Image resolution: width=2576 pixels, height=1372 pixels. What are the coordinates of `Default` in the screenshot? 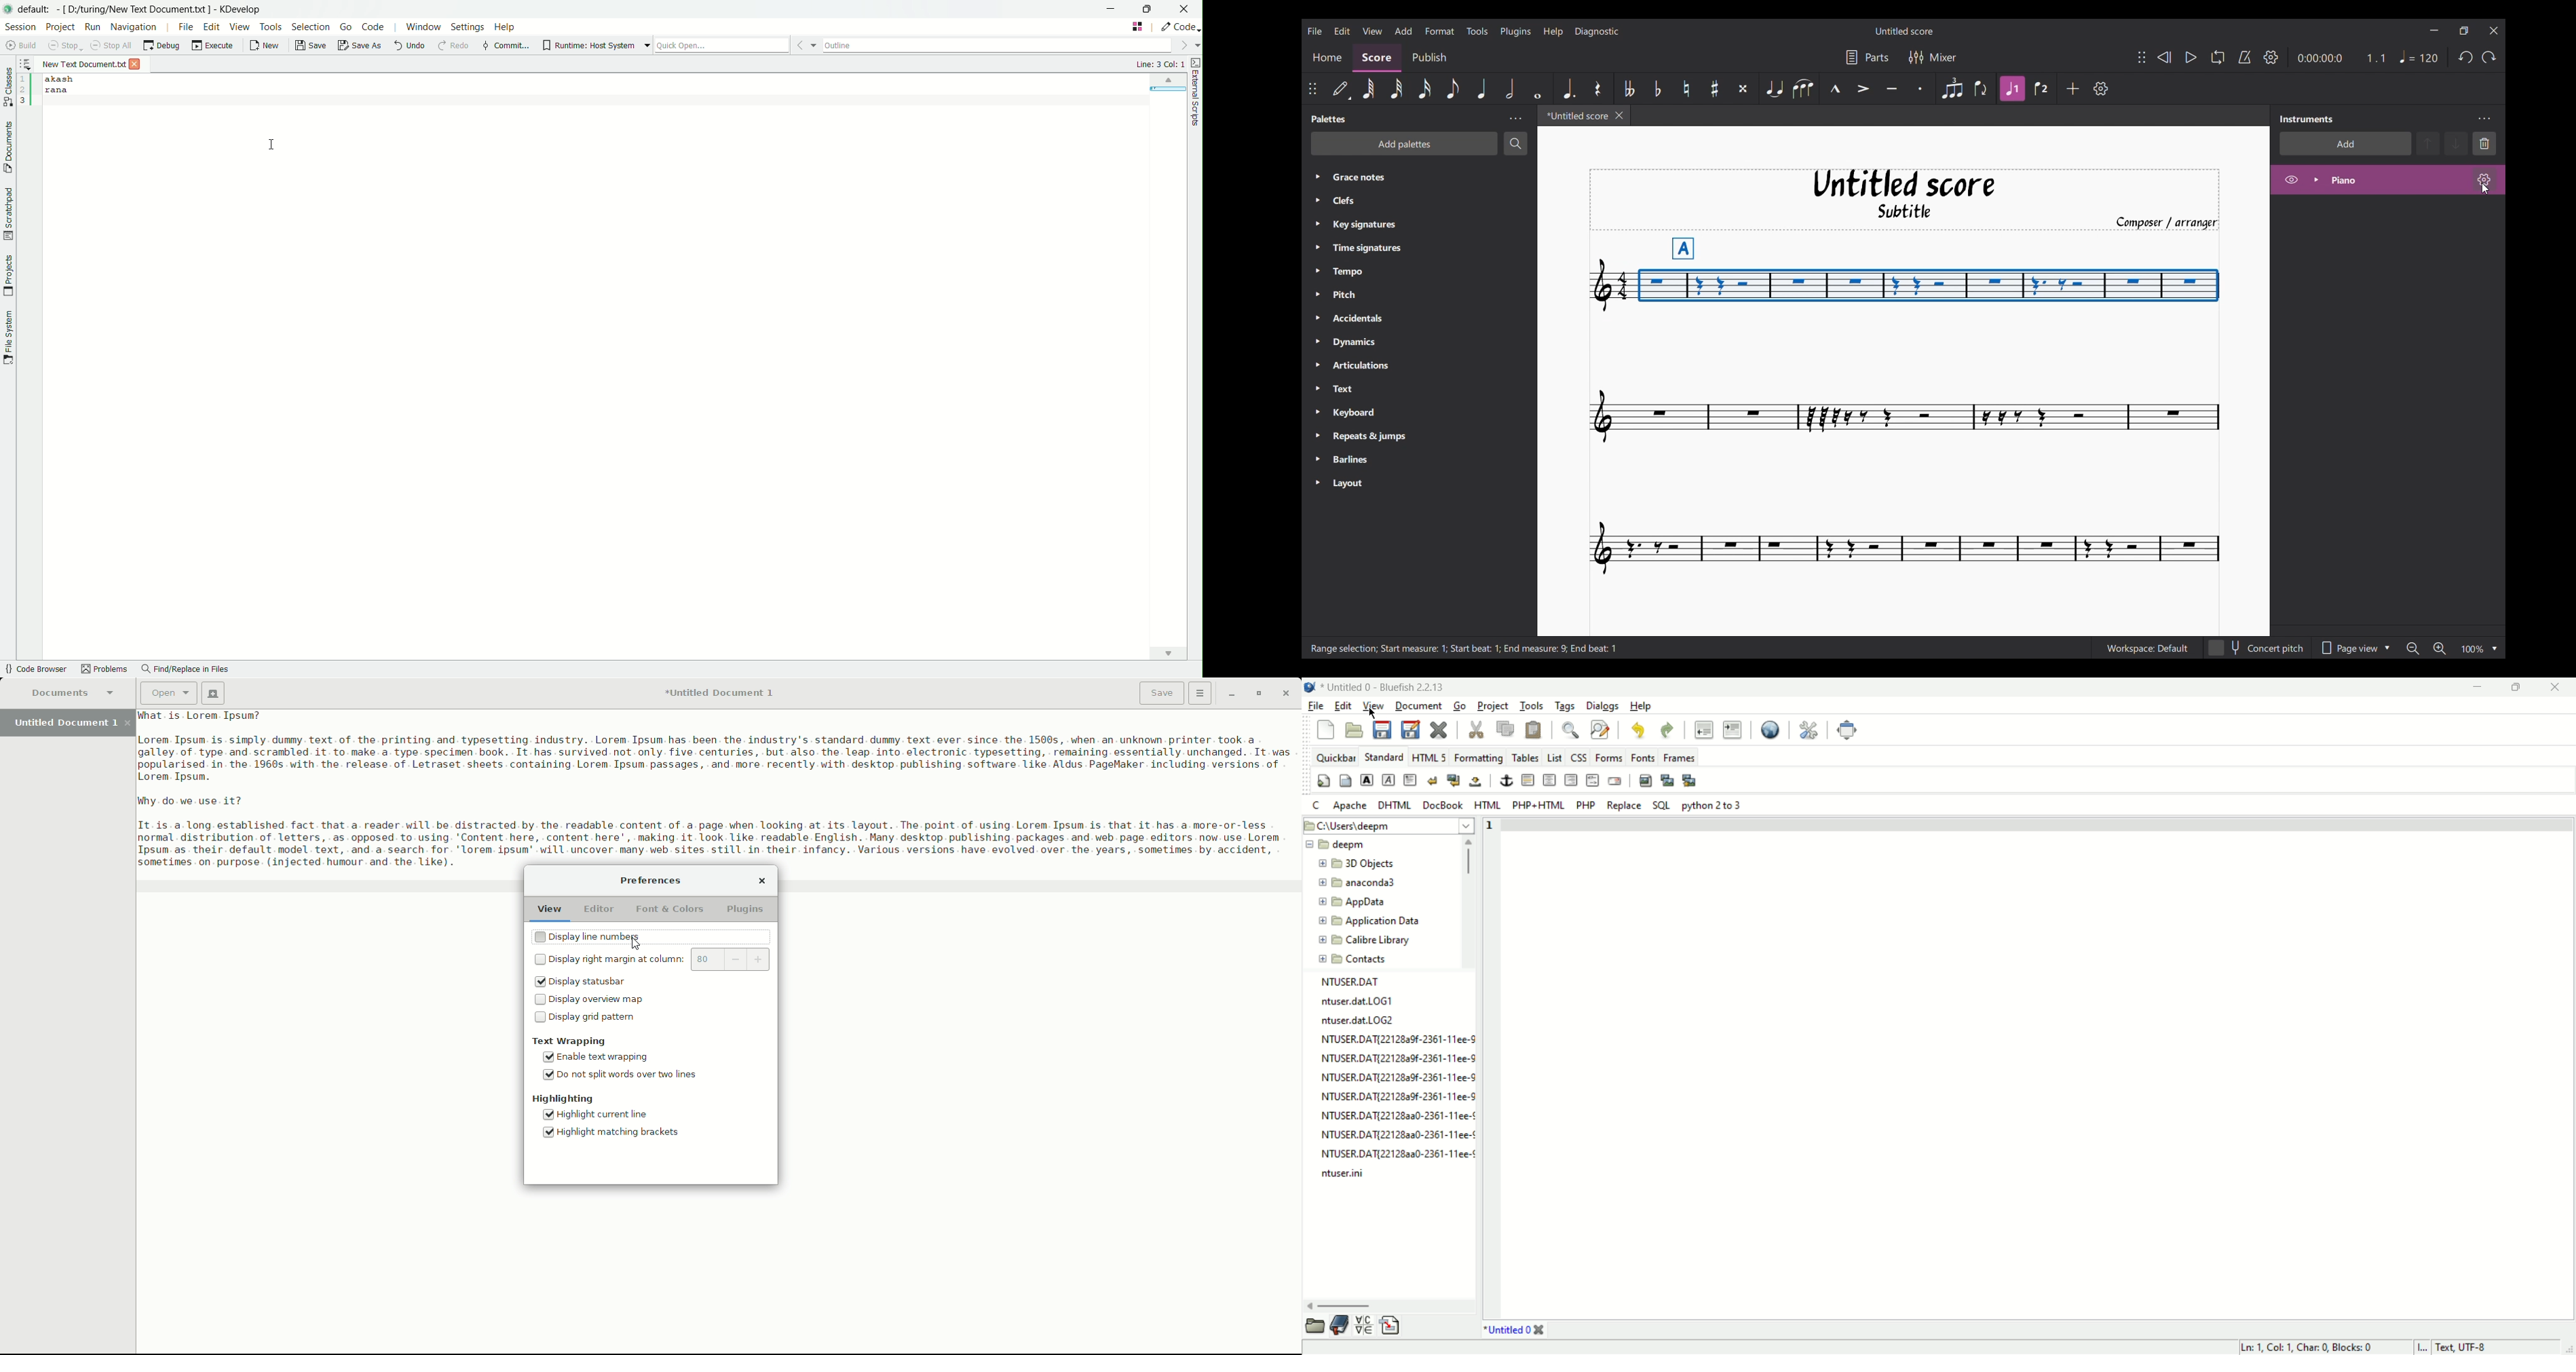 It's located at (1340, 88).